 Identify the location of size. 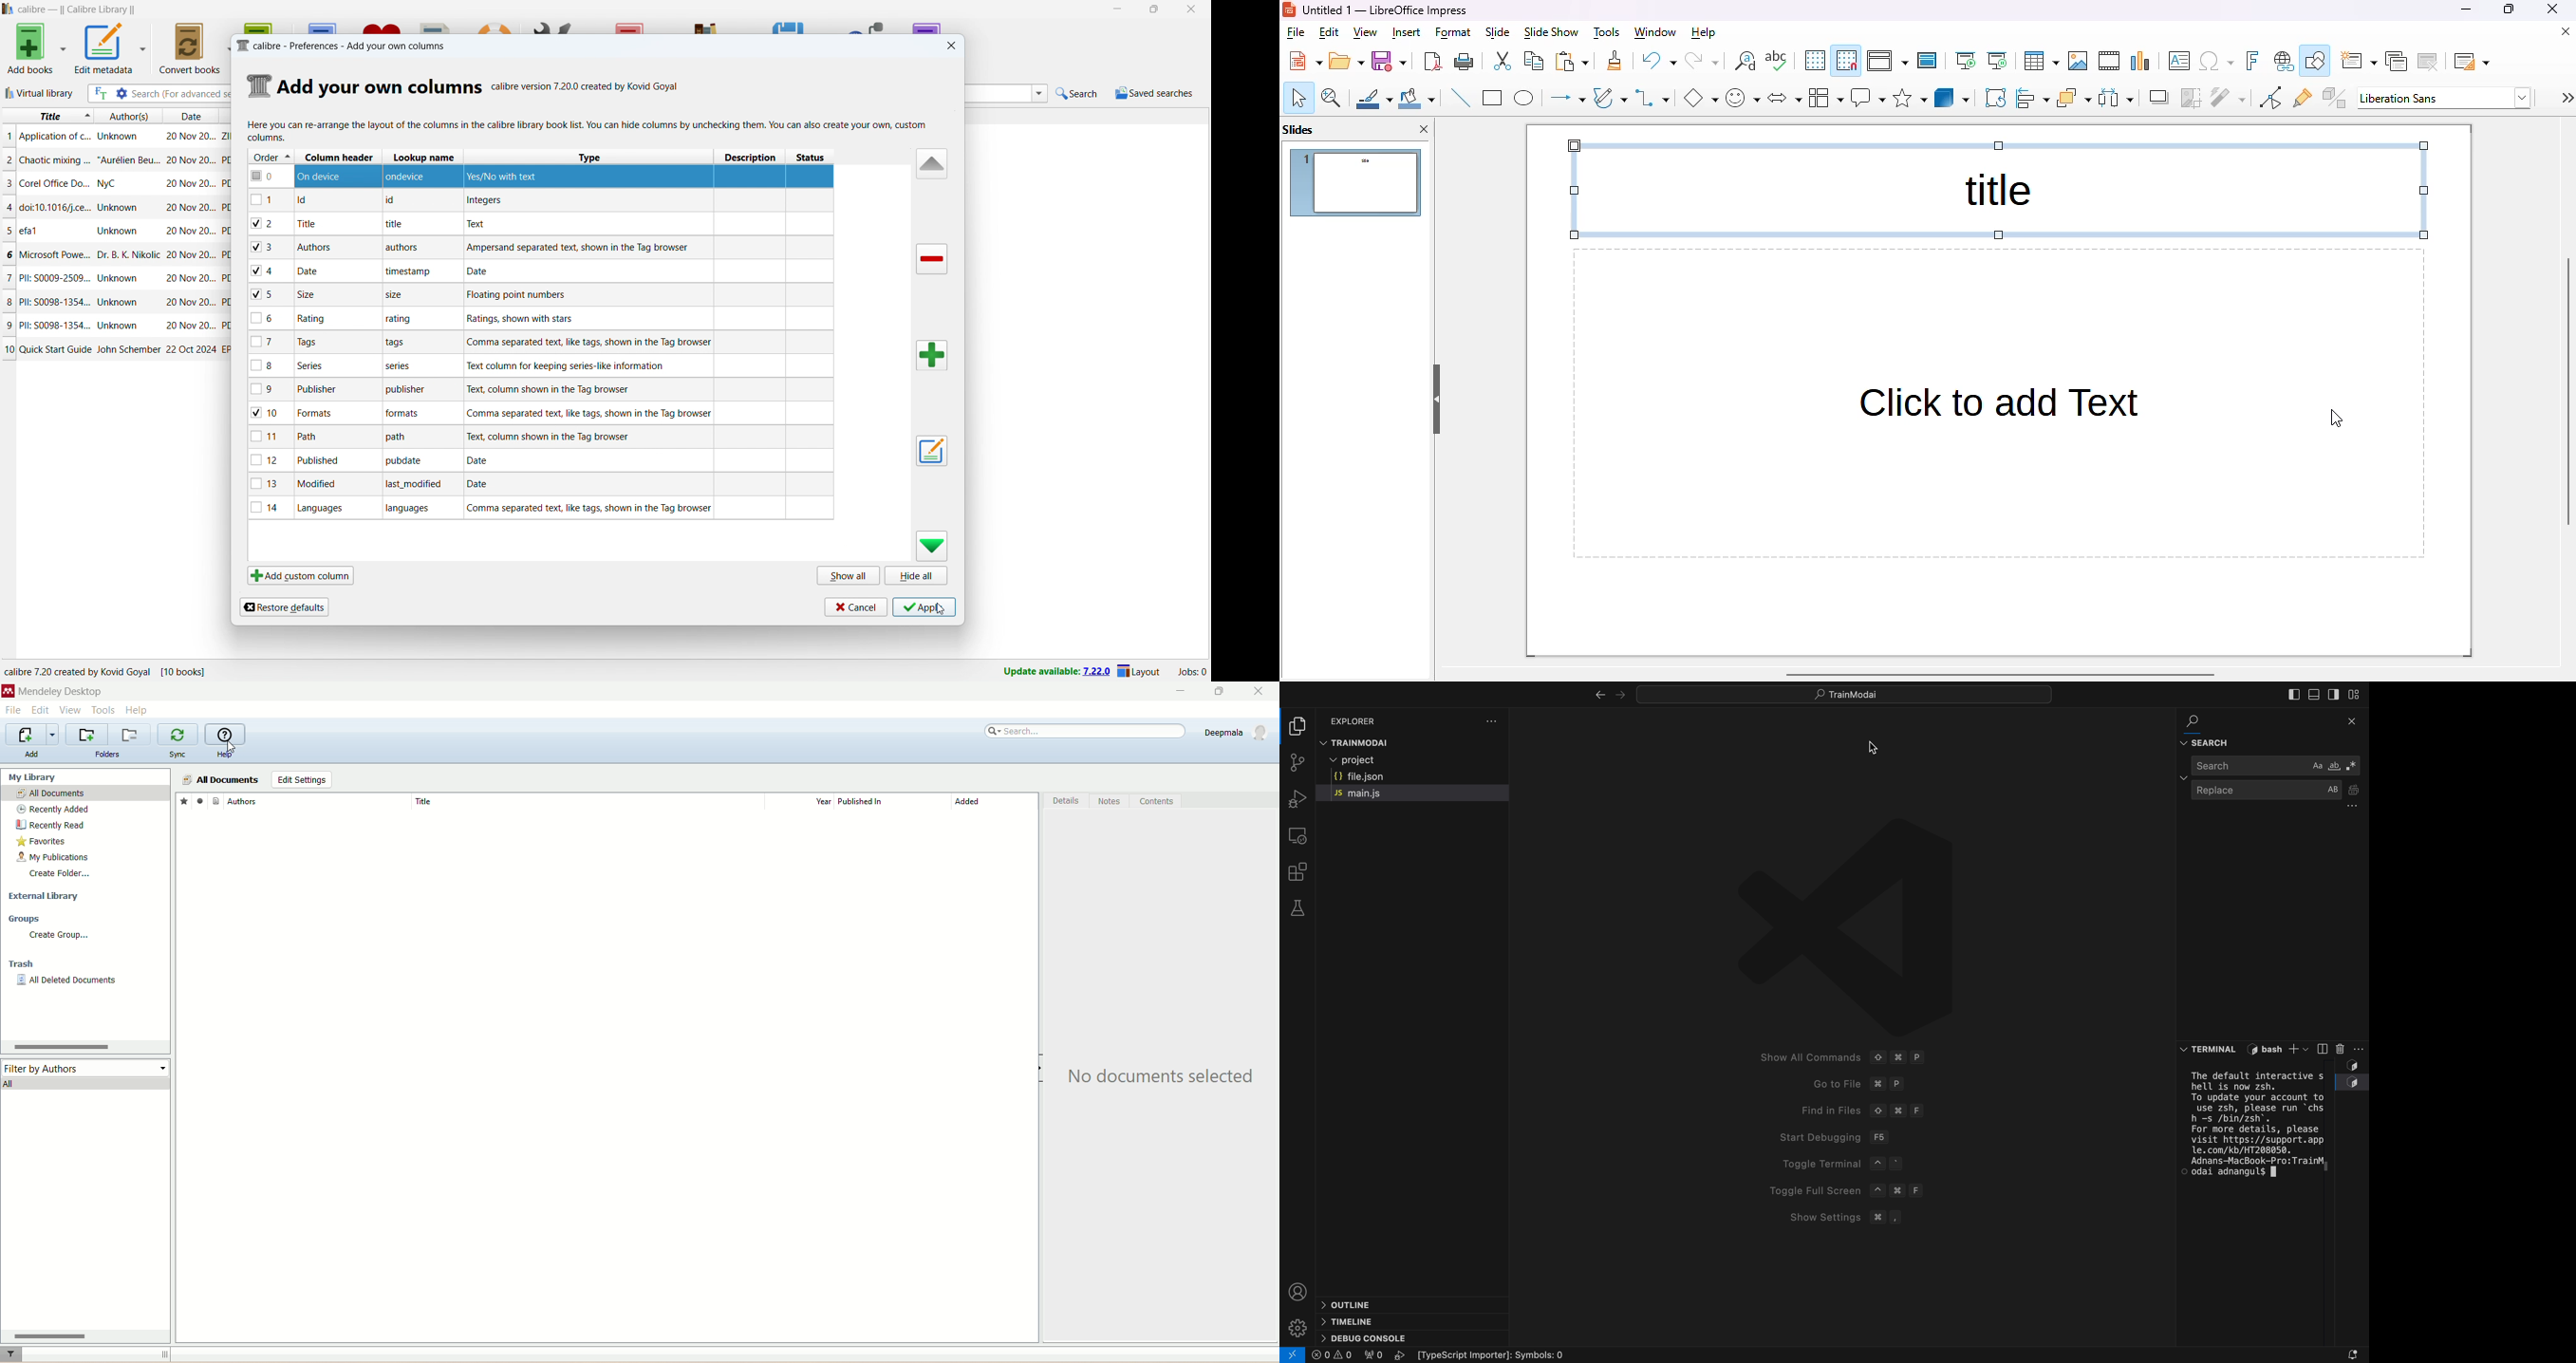
(308, 294).